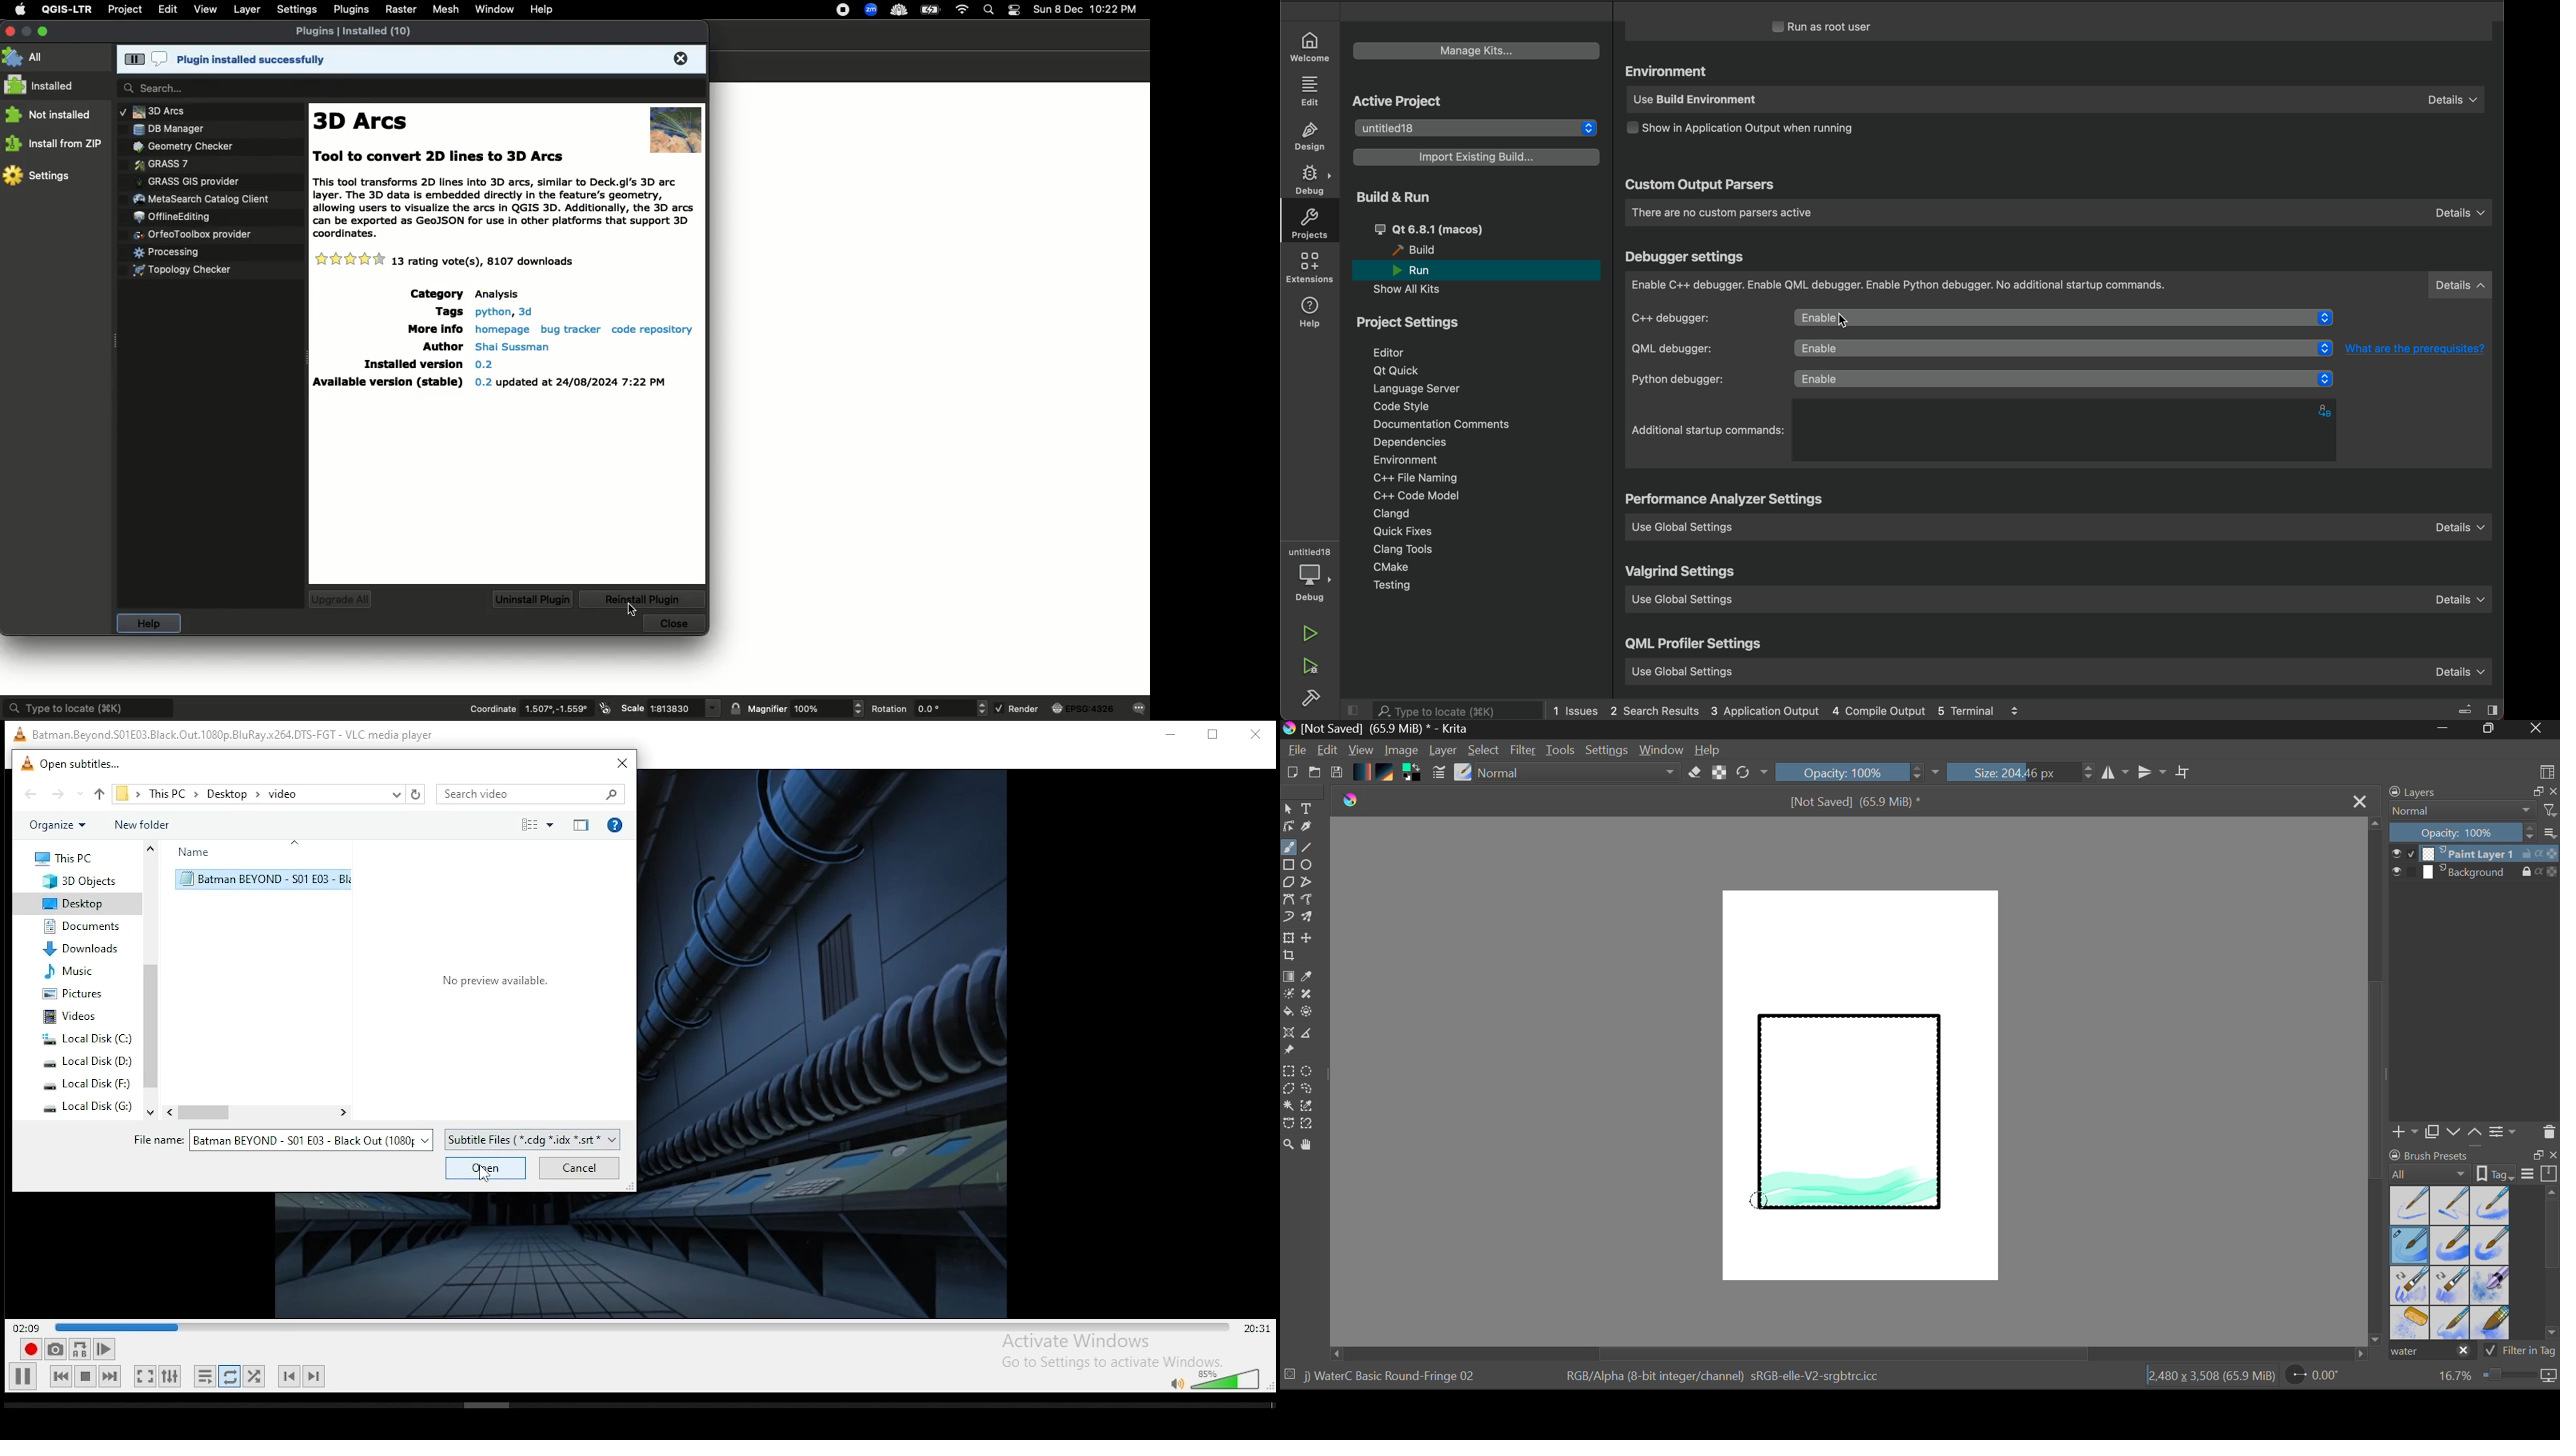 The width and height of the screenshot is (2576, 1456). Describe the element at coordinates (1311, 829) in the screenshot. I see `Calligraphic Tool` at that location.